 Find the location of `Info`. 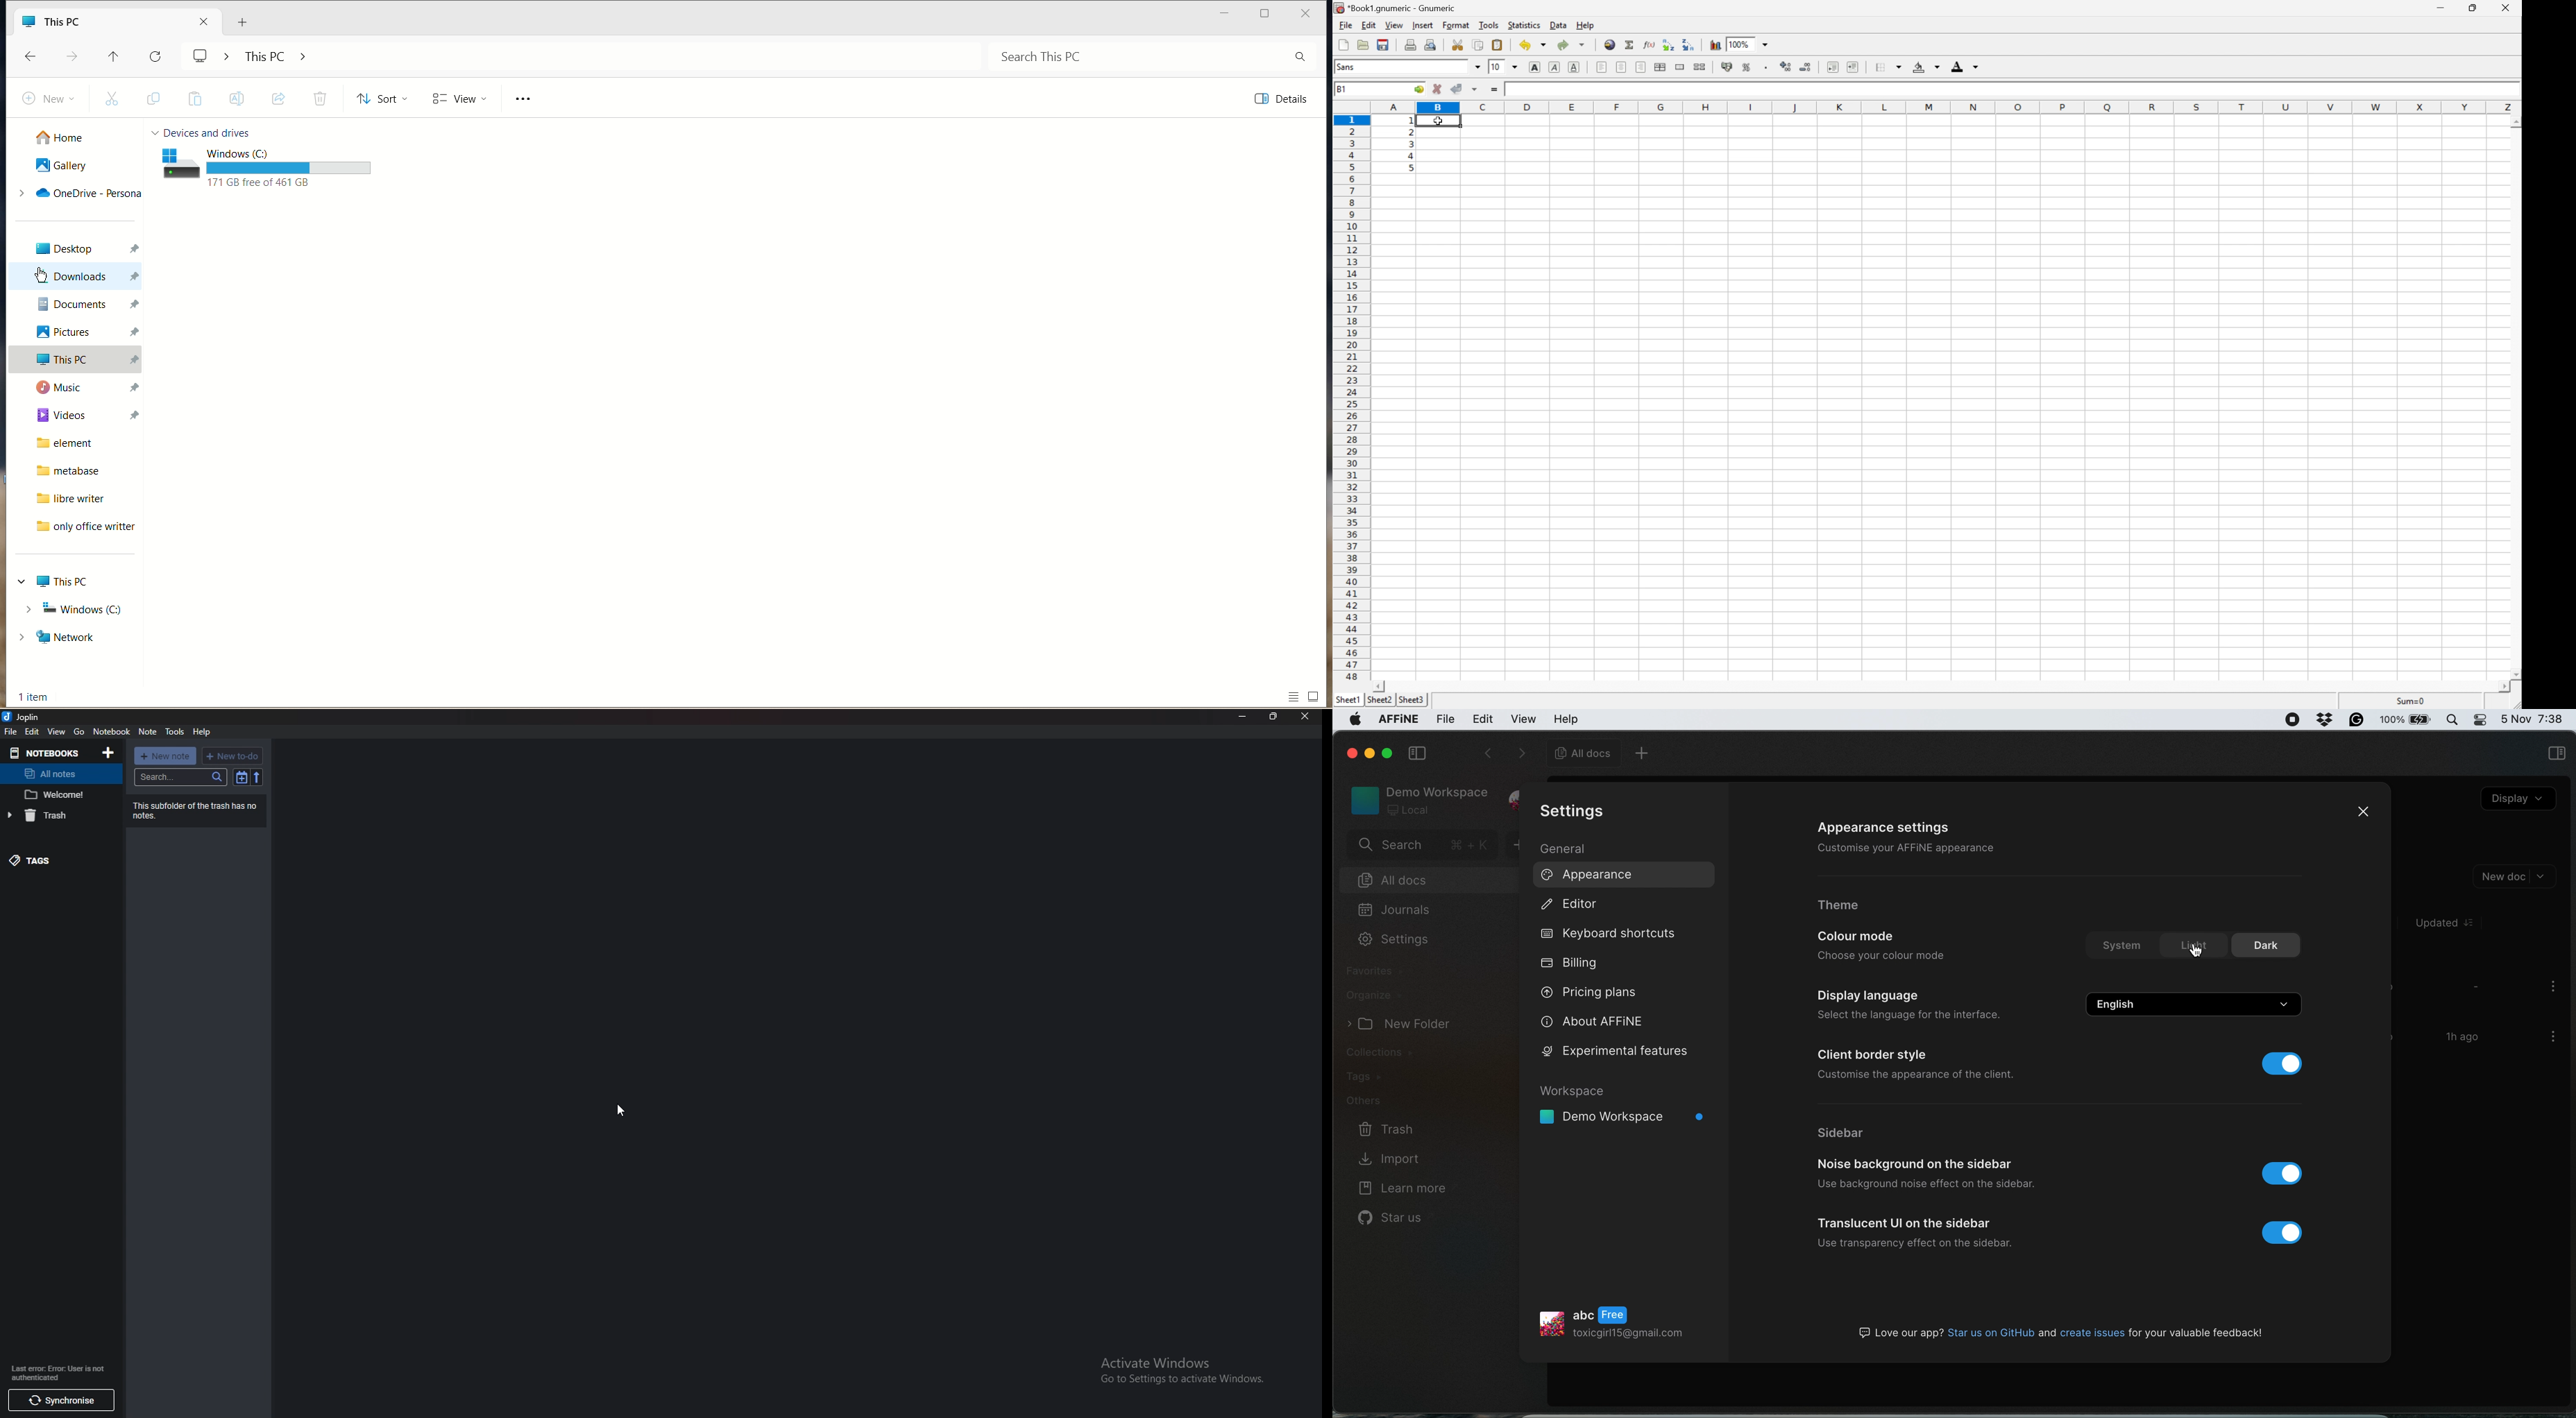

Info is located at coordinates (61, 1373).